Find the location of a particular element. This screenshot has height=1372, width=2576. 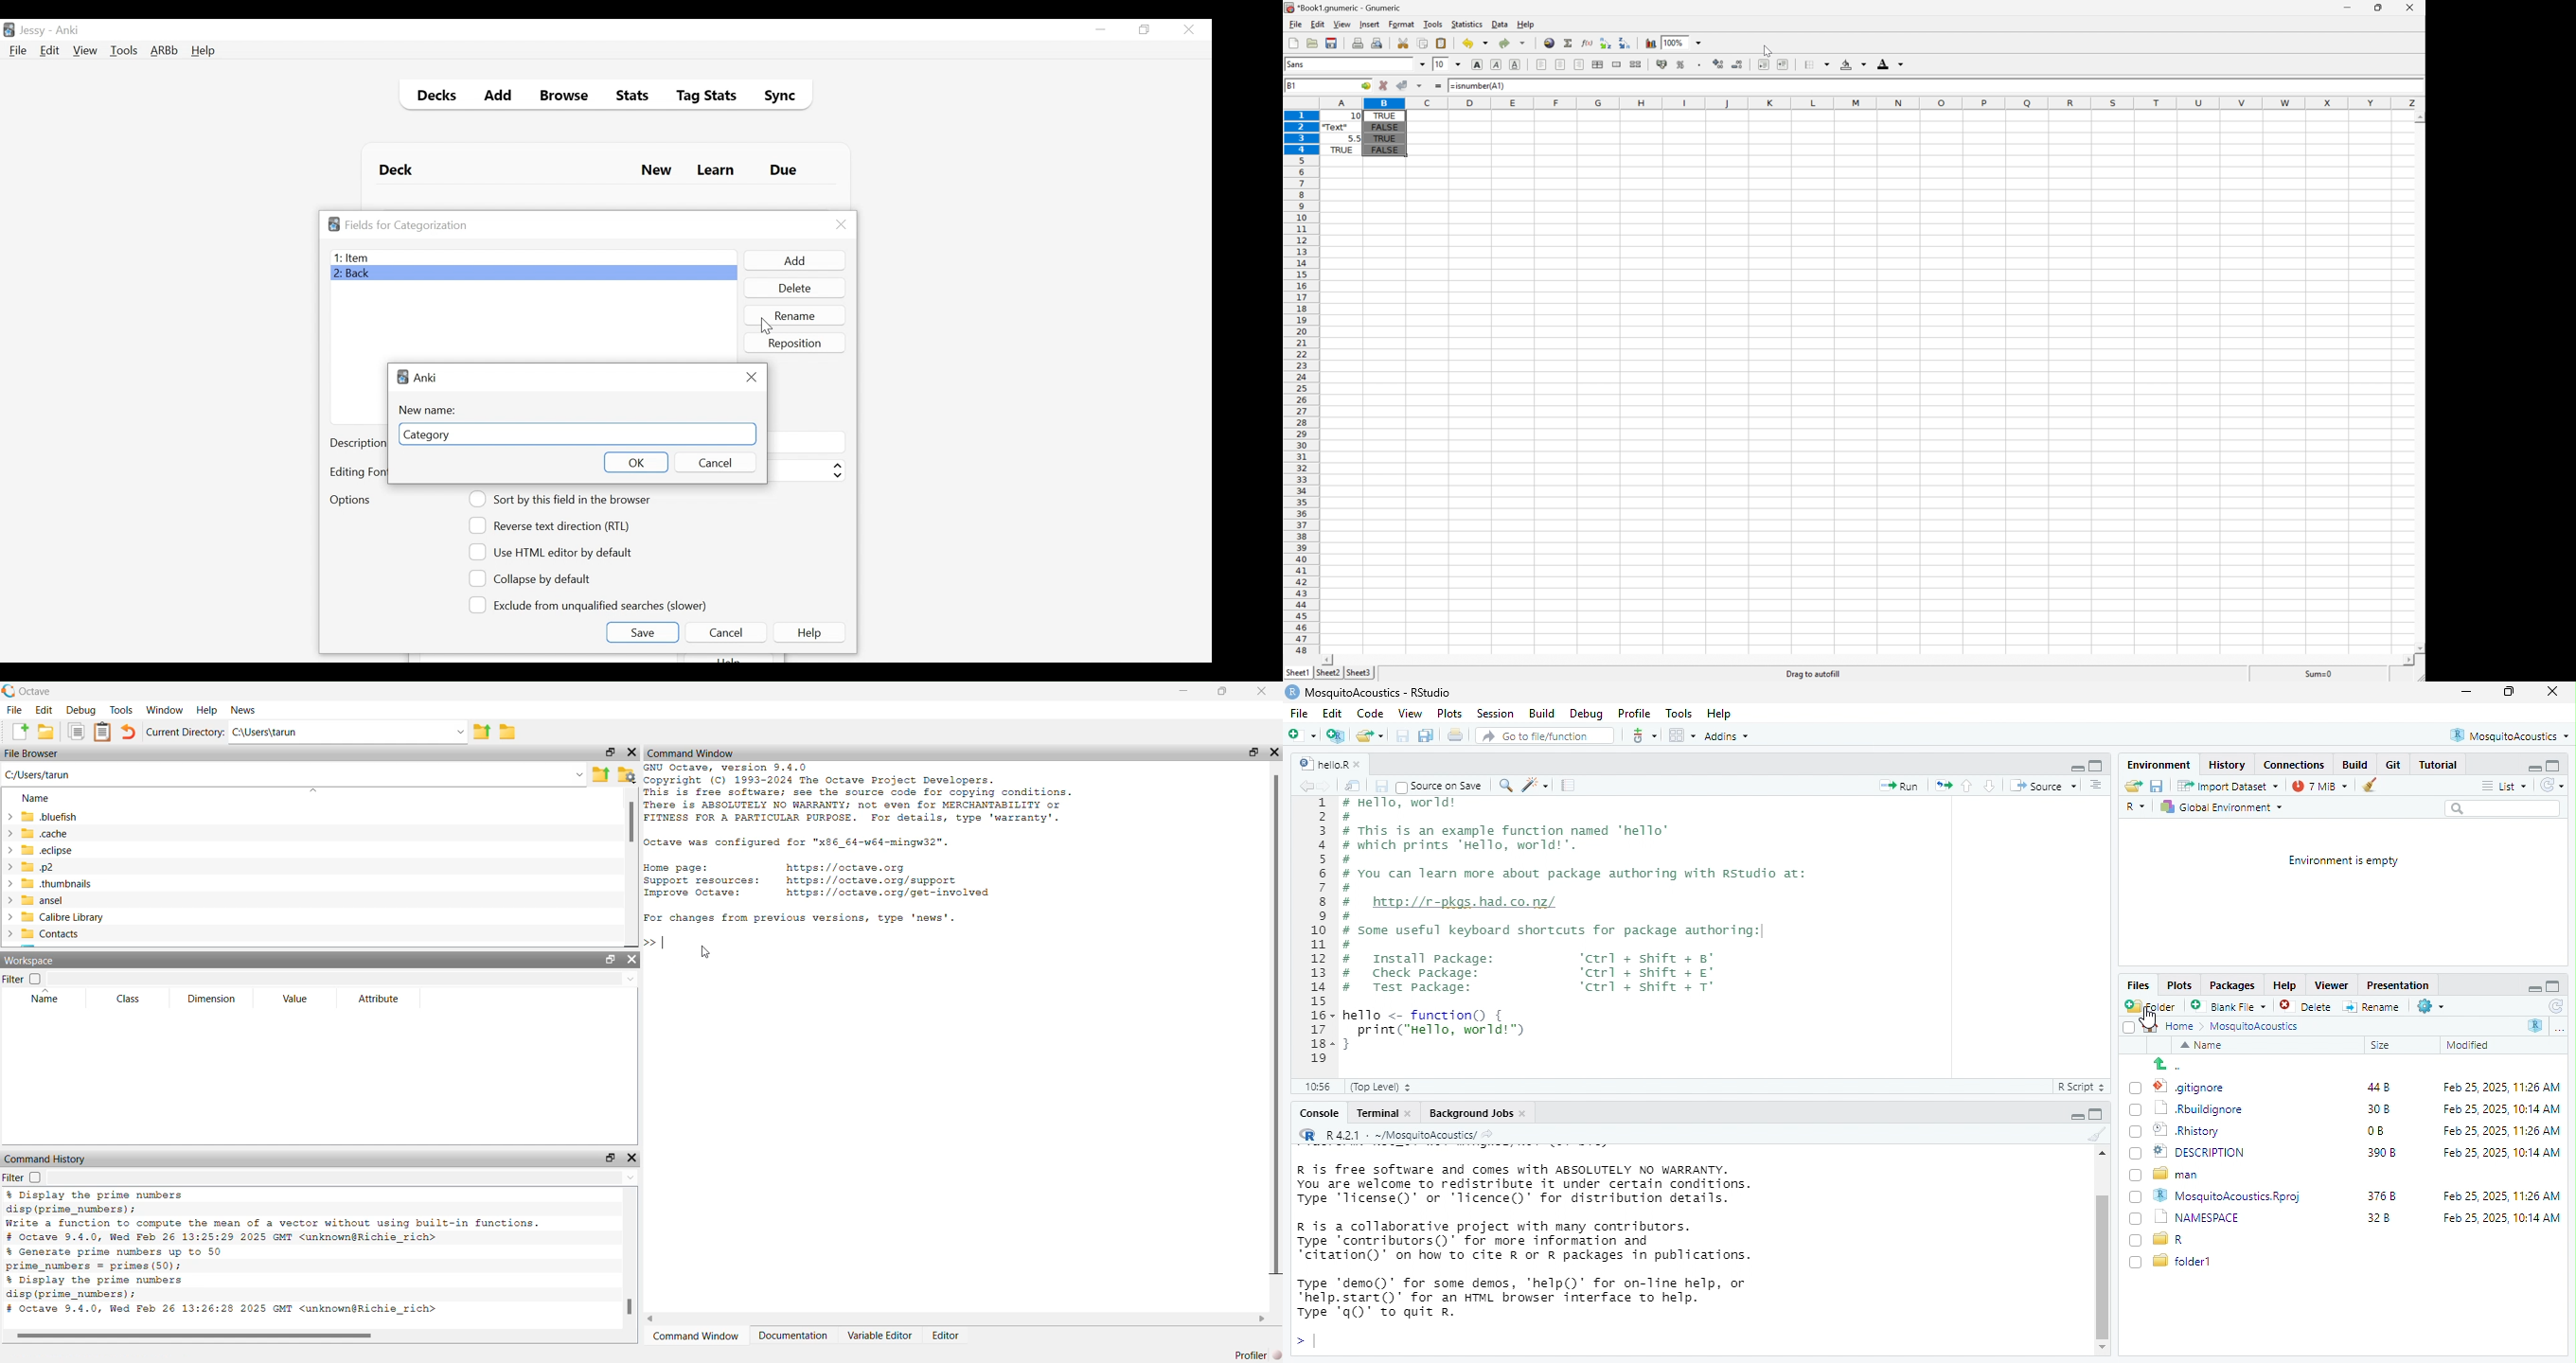

save all open document is located at coordinates (1428, 735).